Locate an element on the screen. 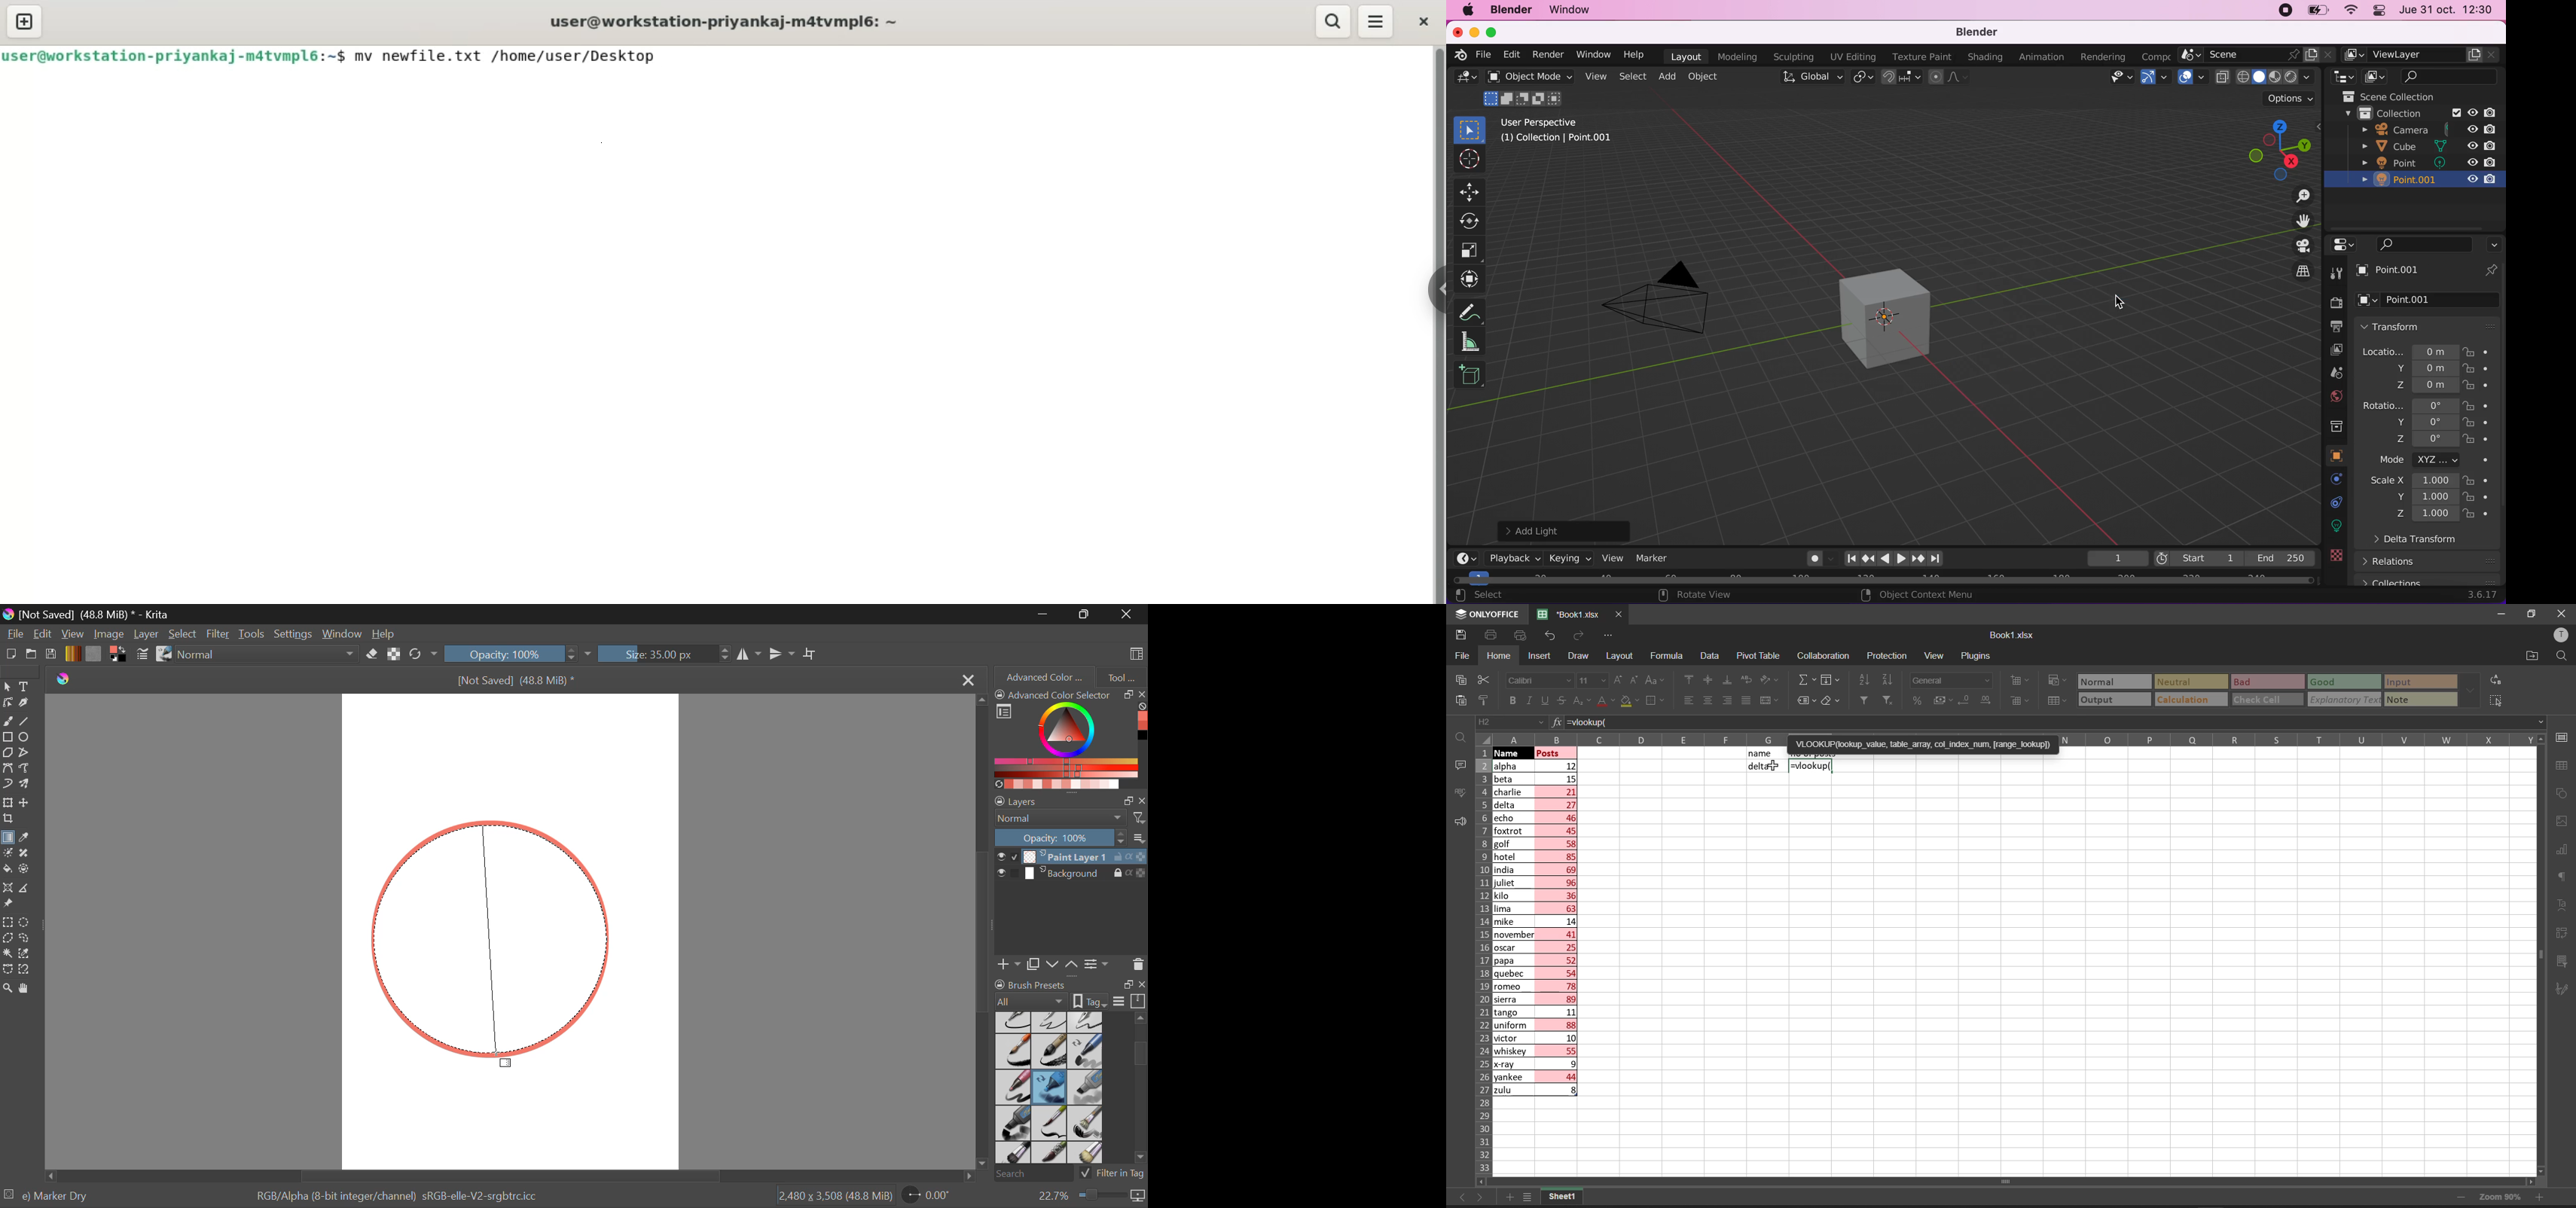 This screenshot has width=2576, height=1232. fill color is located at coordinates (1631, 702).